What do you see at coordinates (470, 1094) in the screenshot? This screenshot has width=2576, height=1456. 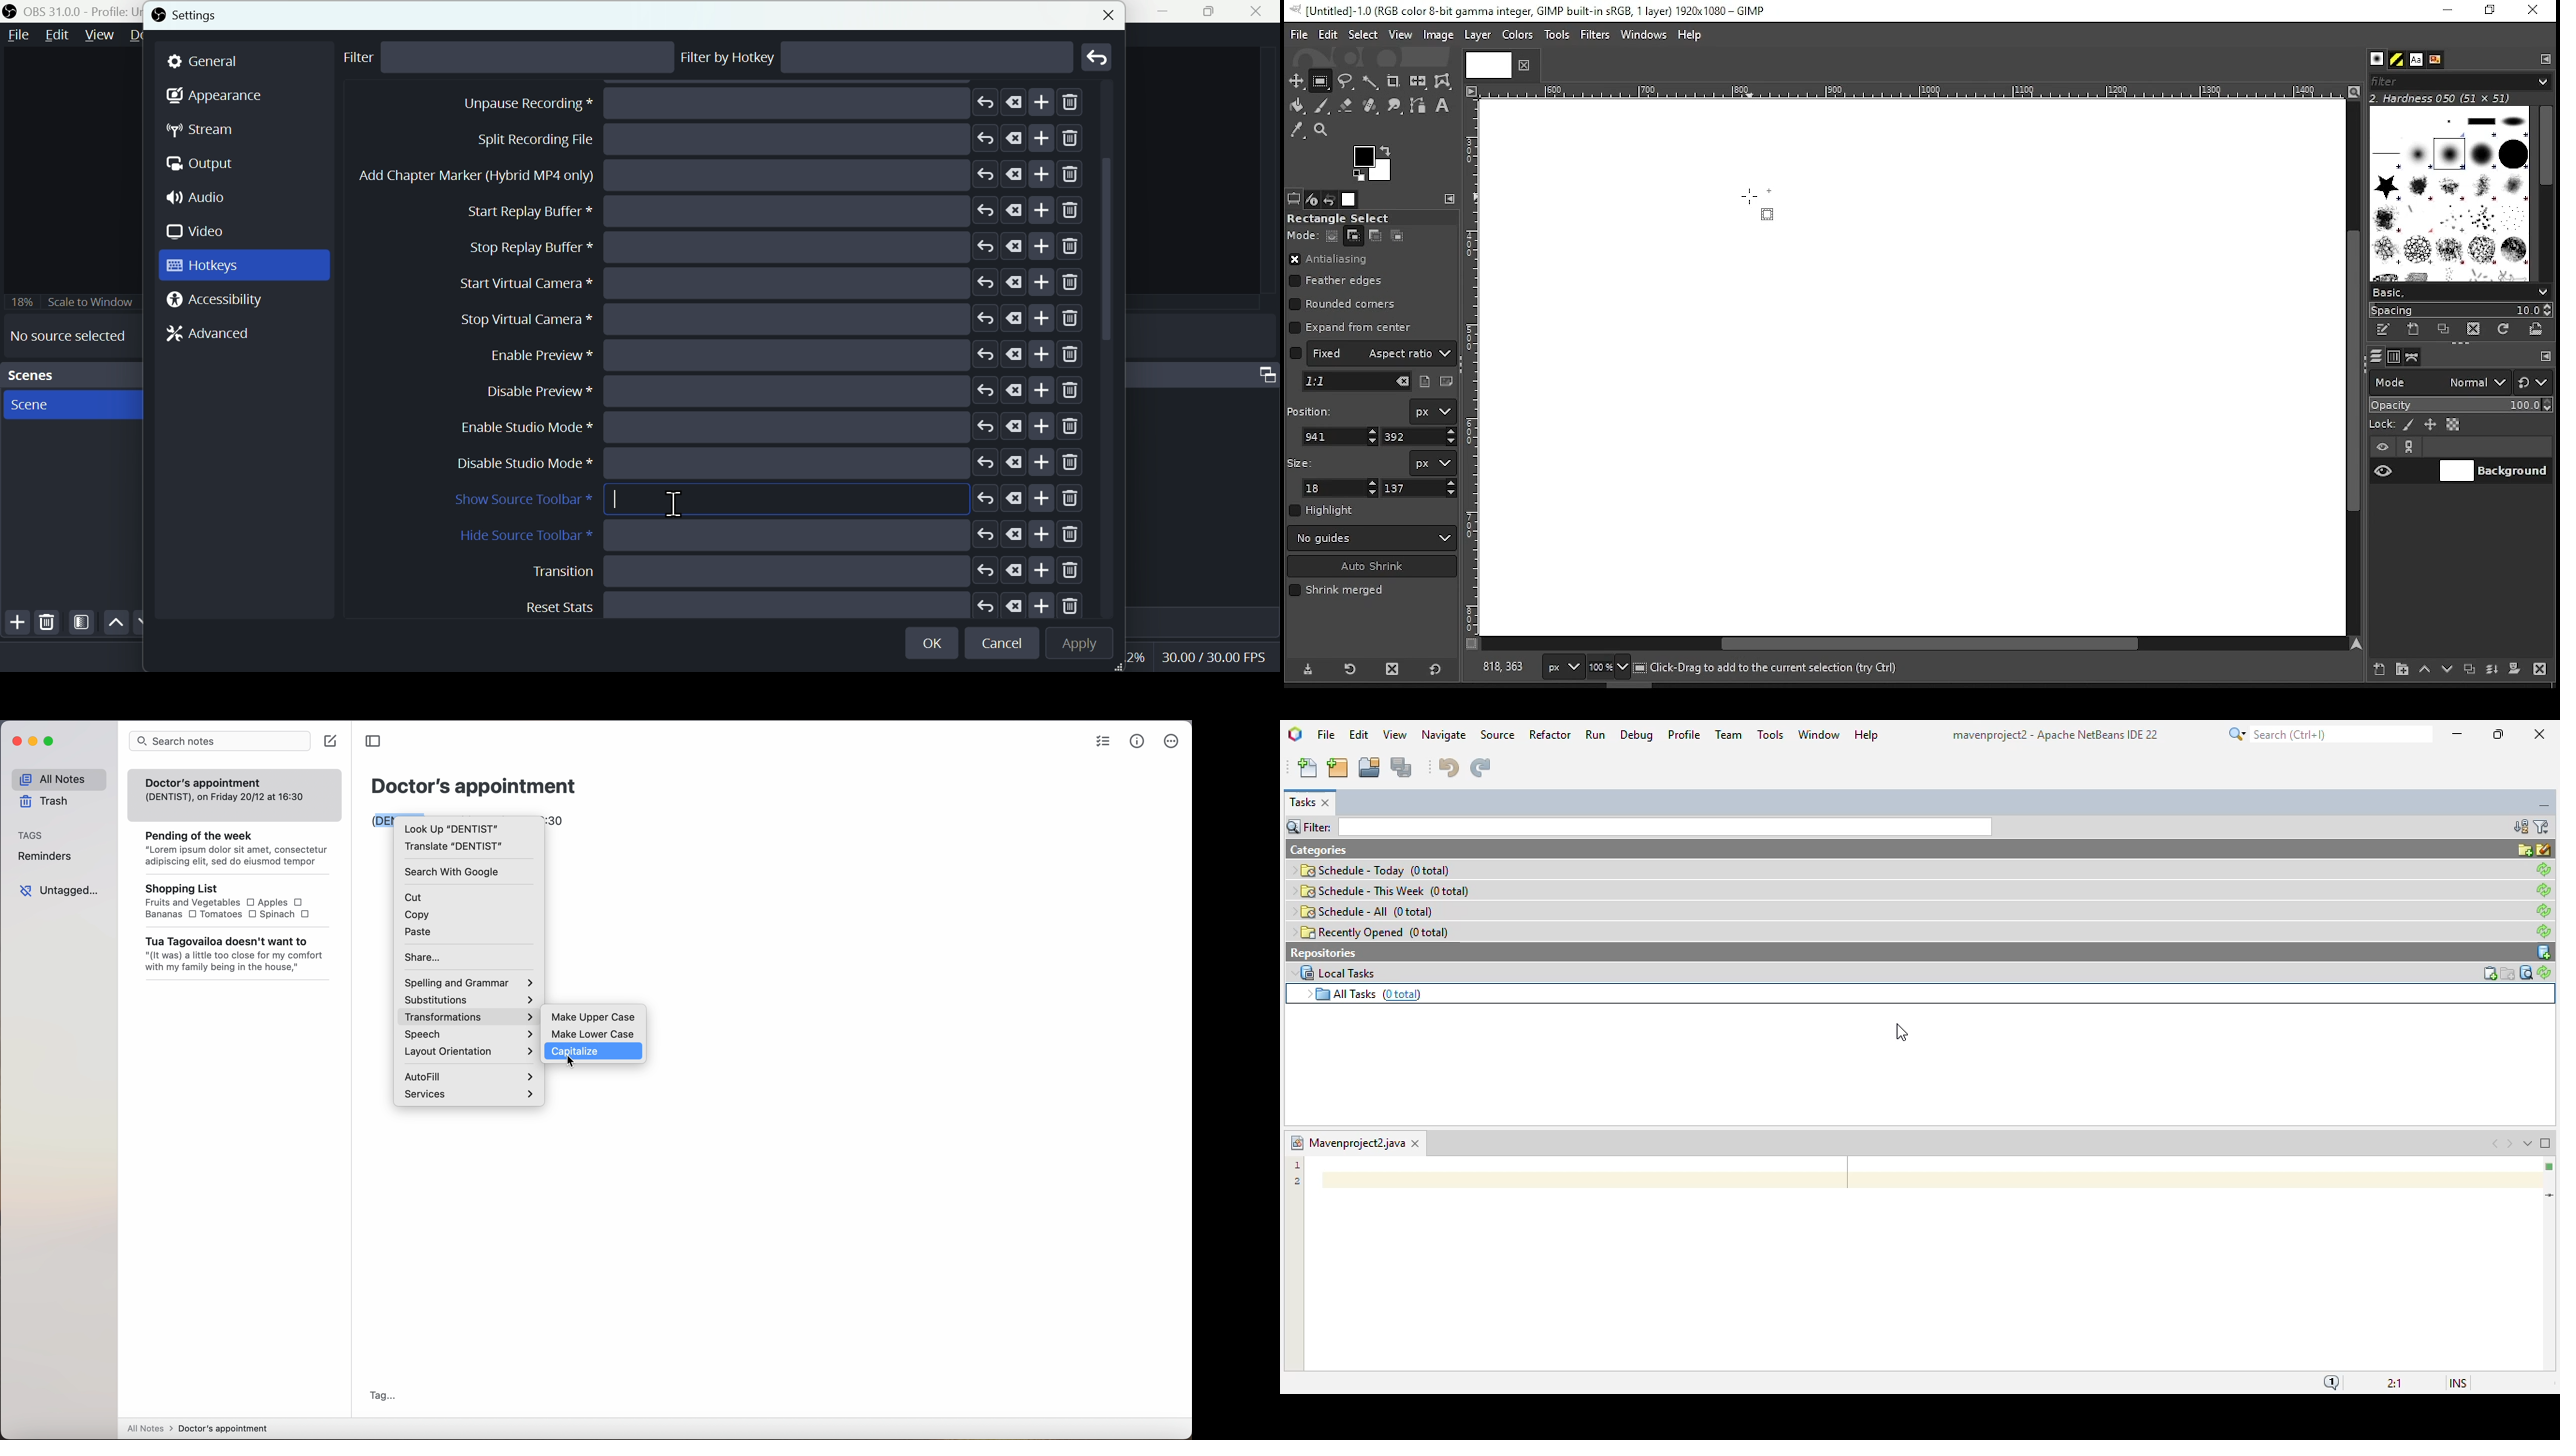 I see `services` at bounding box center [470, 1094].